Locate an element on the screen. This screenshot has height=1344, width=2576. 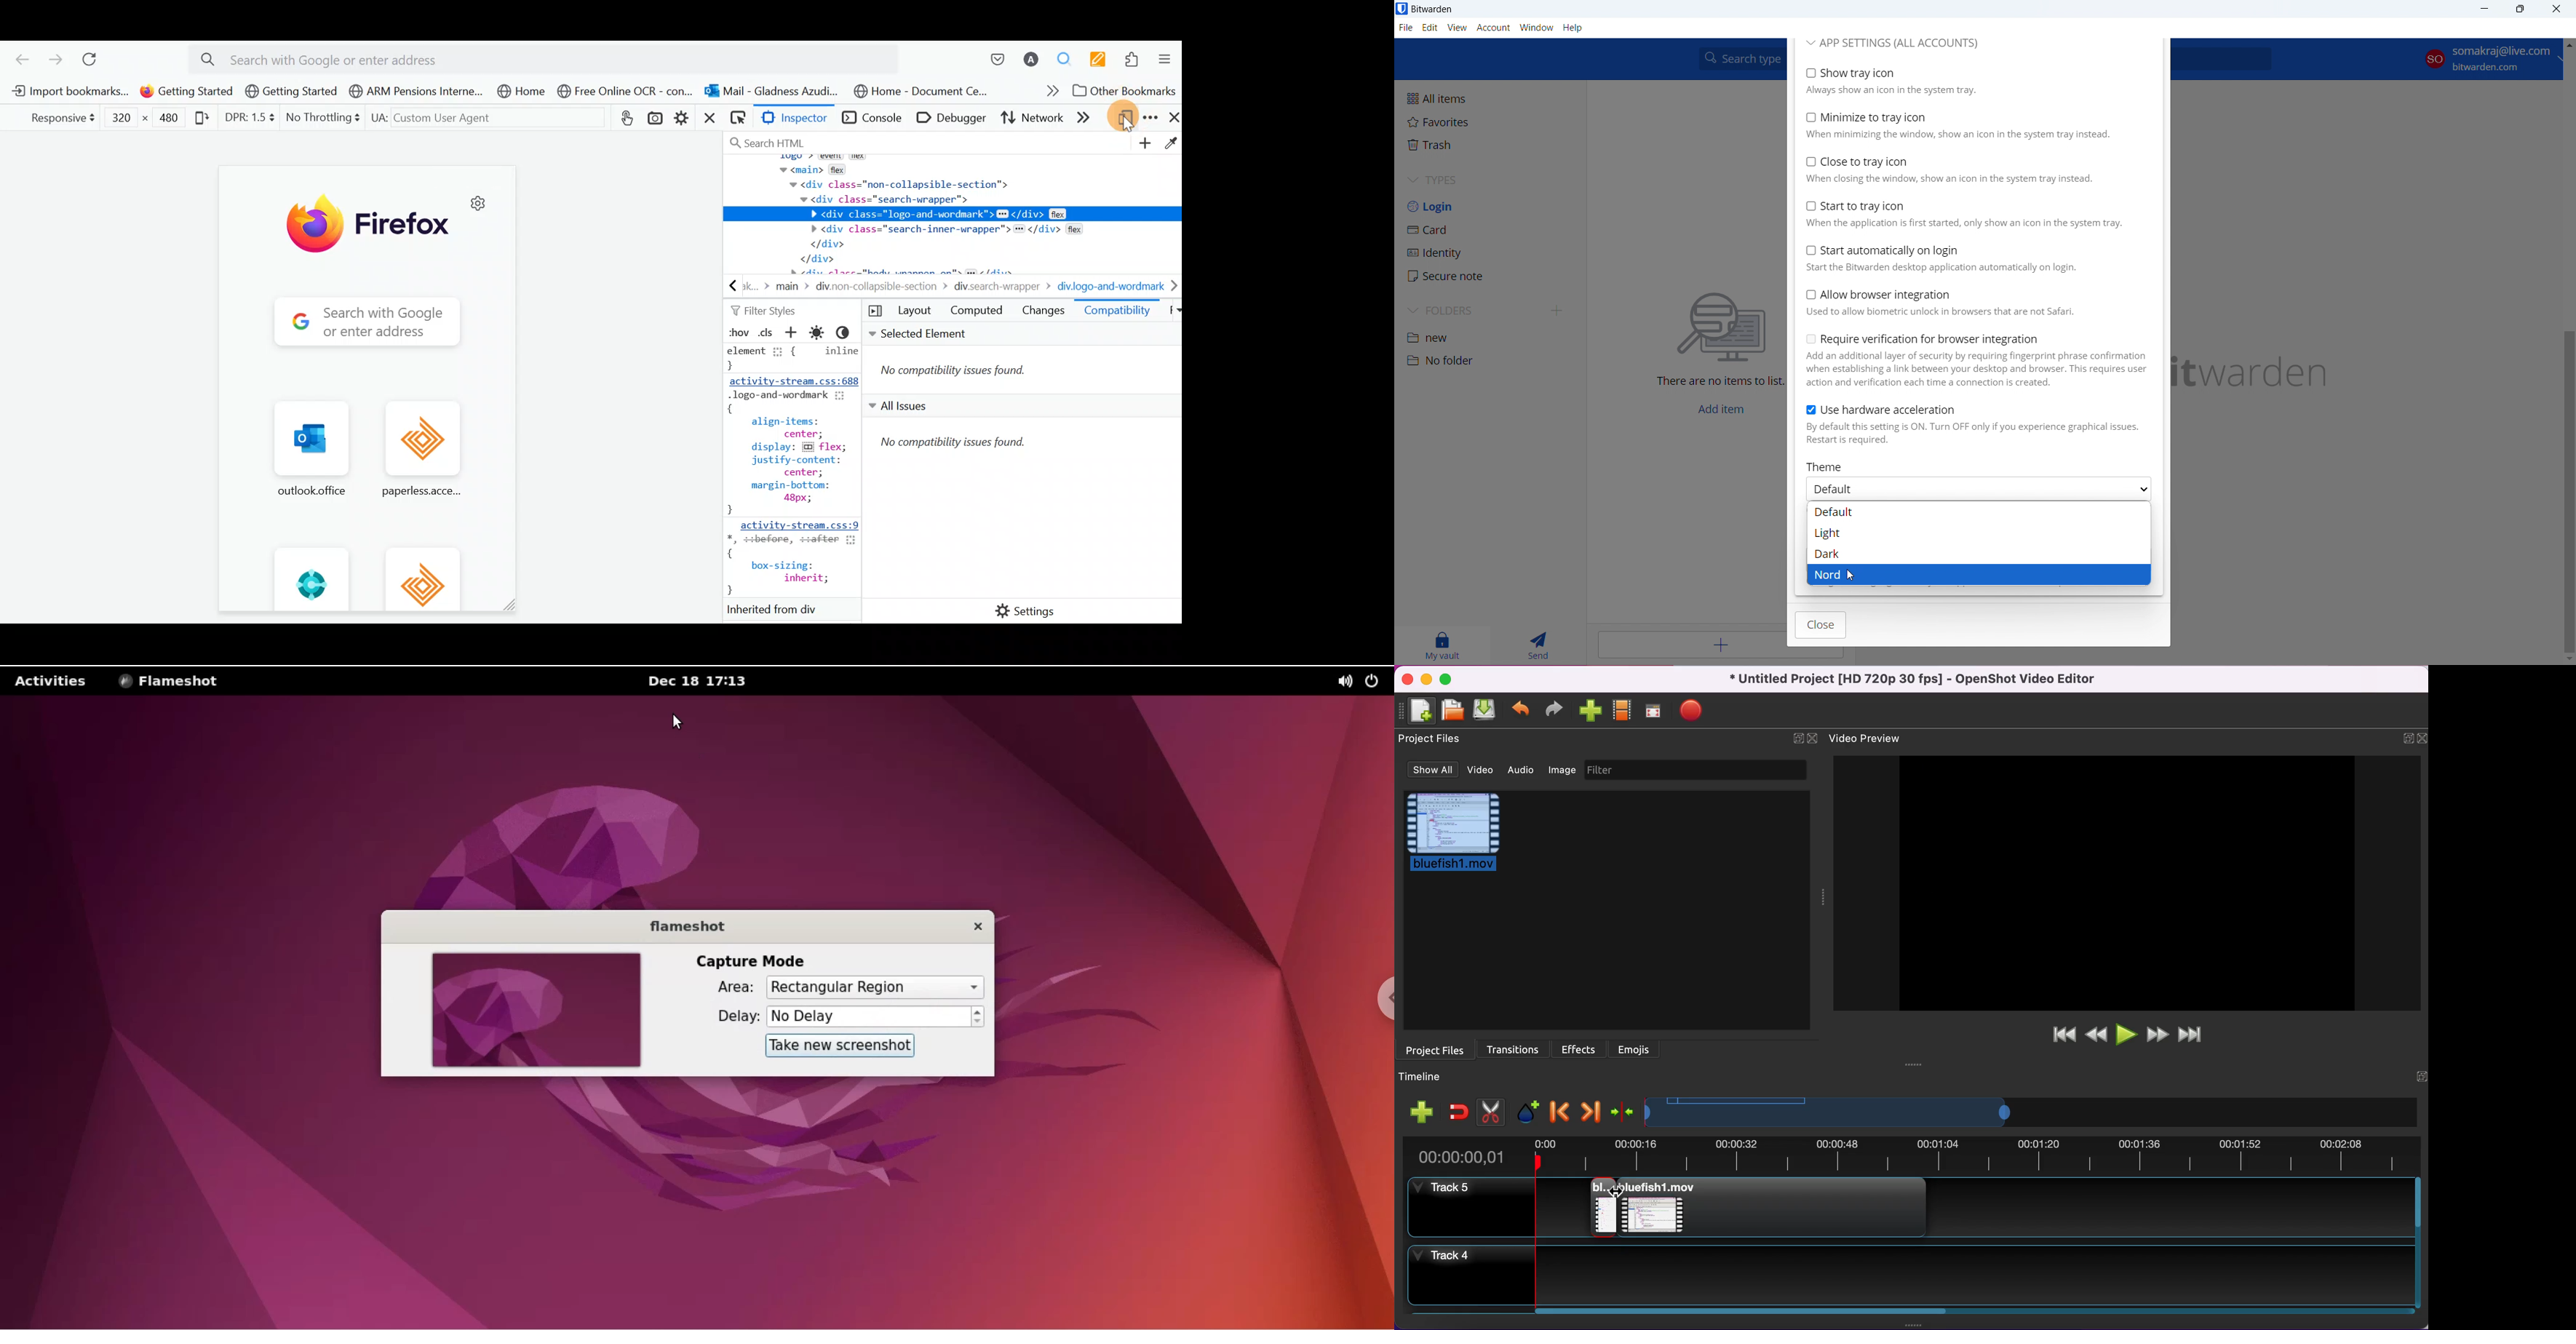
start automatically on login is located at coordinates (1974, 258).